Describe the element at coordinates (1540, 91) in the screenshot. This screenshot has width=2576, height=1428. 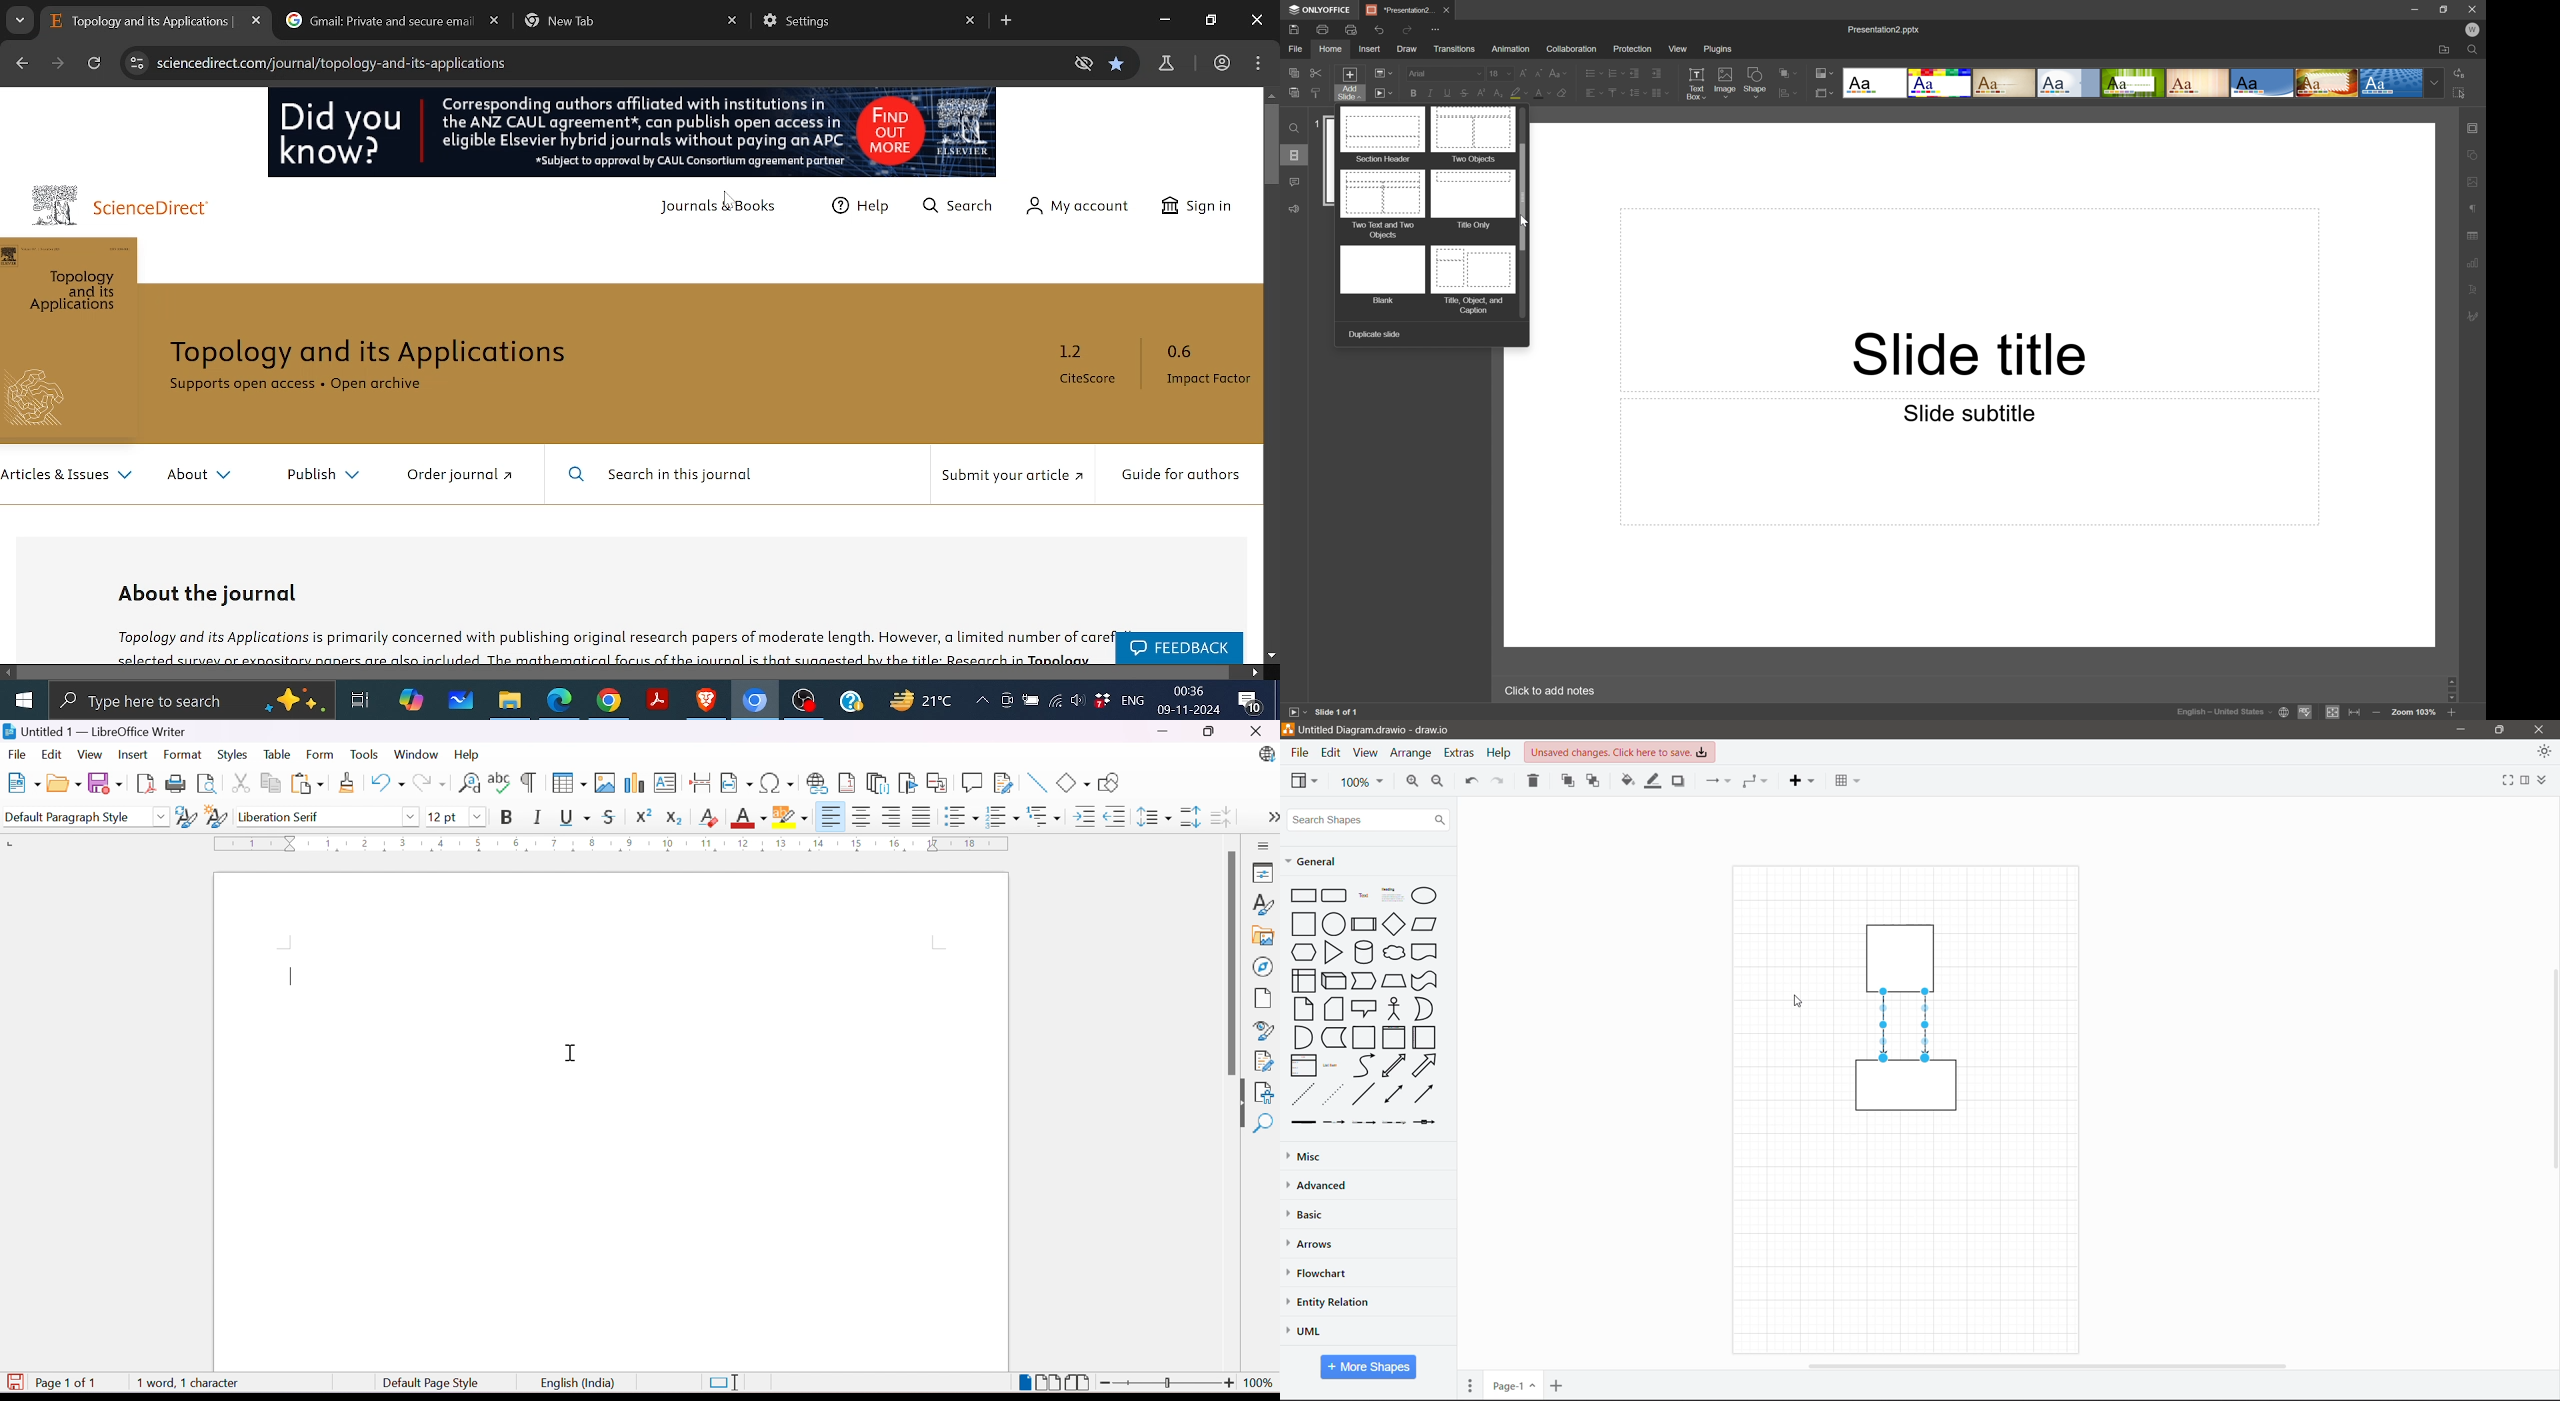
I see `Font color` at that location.